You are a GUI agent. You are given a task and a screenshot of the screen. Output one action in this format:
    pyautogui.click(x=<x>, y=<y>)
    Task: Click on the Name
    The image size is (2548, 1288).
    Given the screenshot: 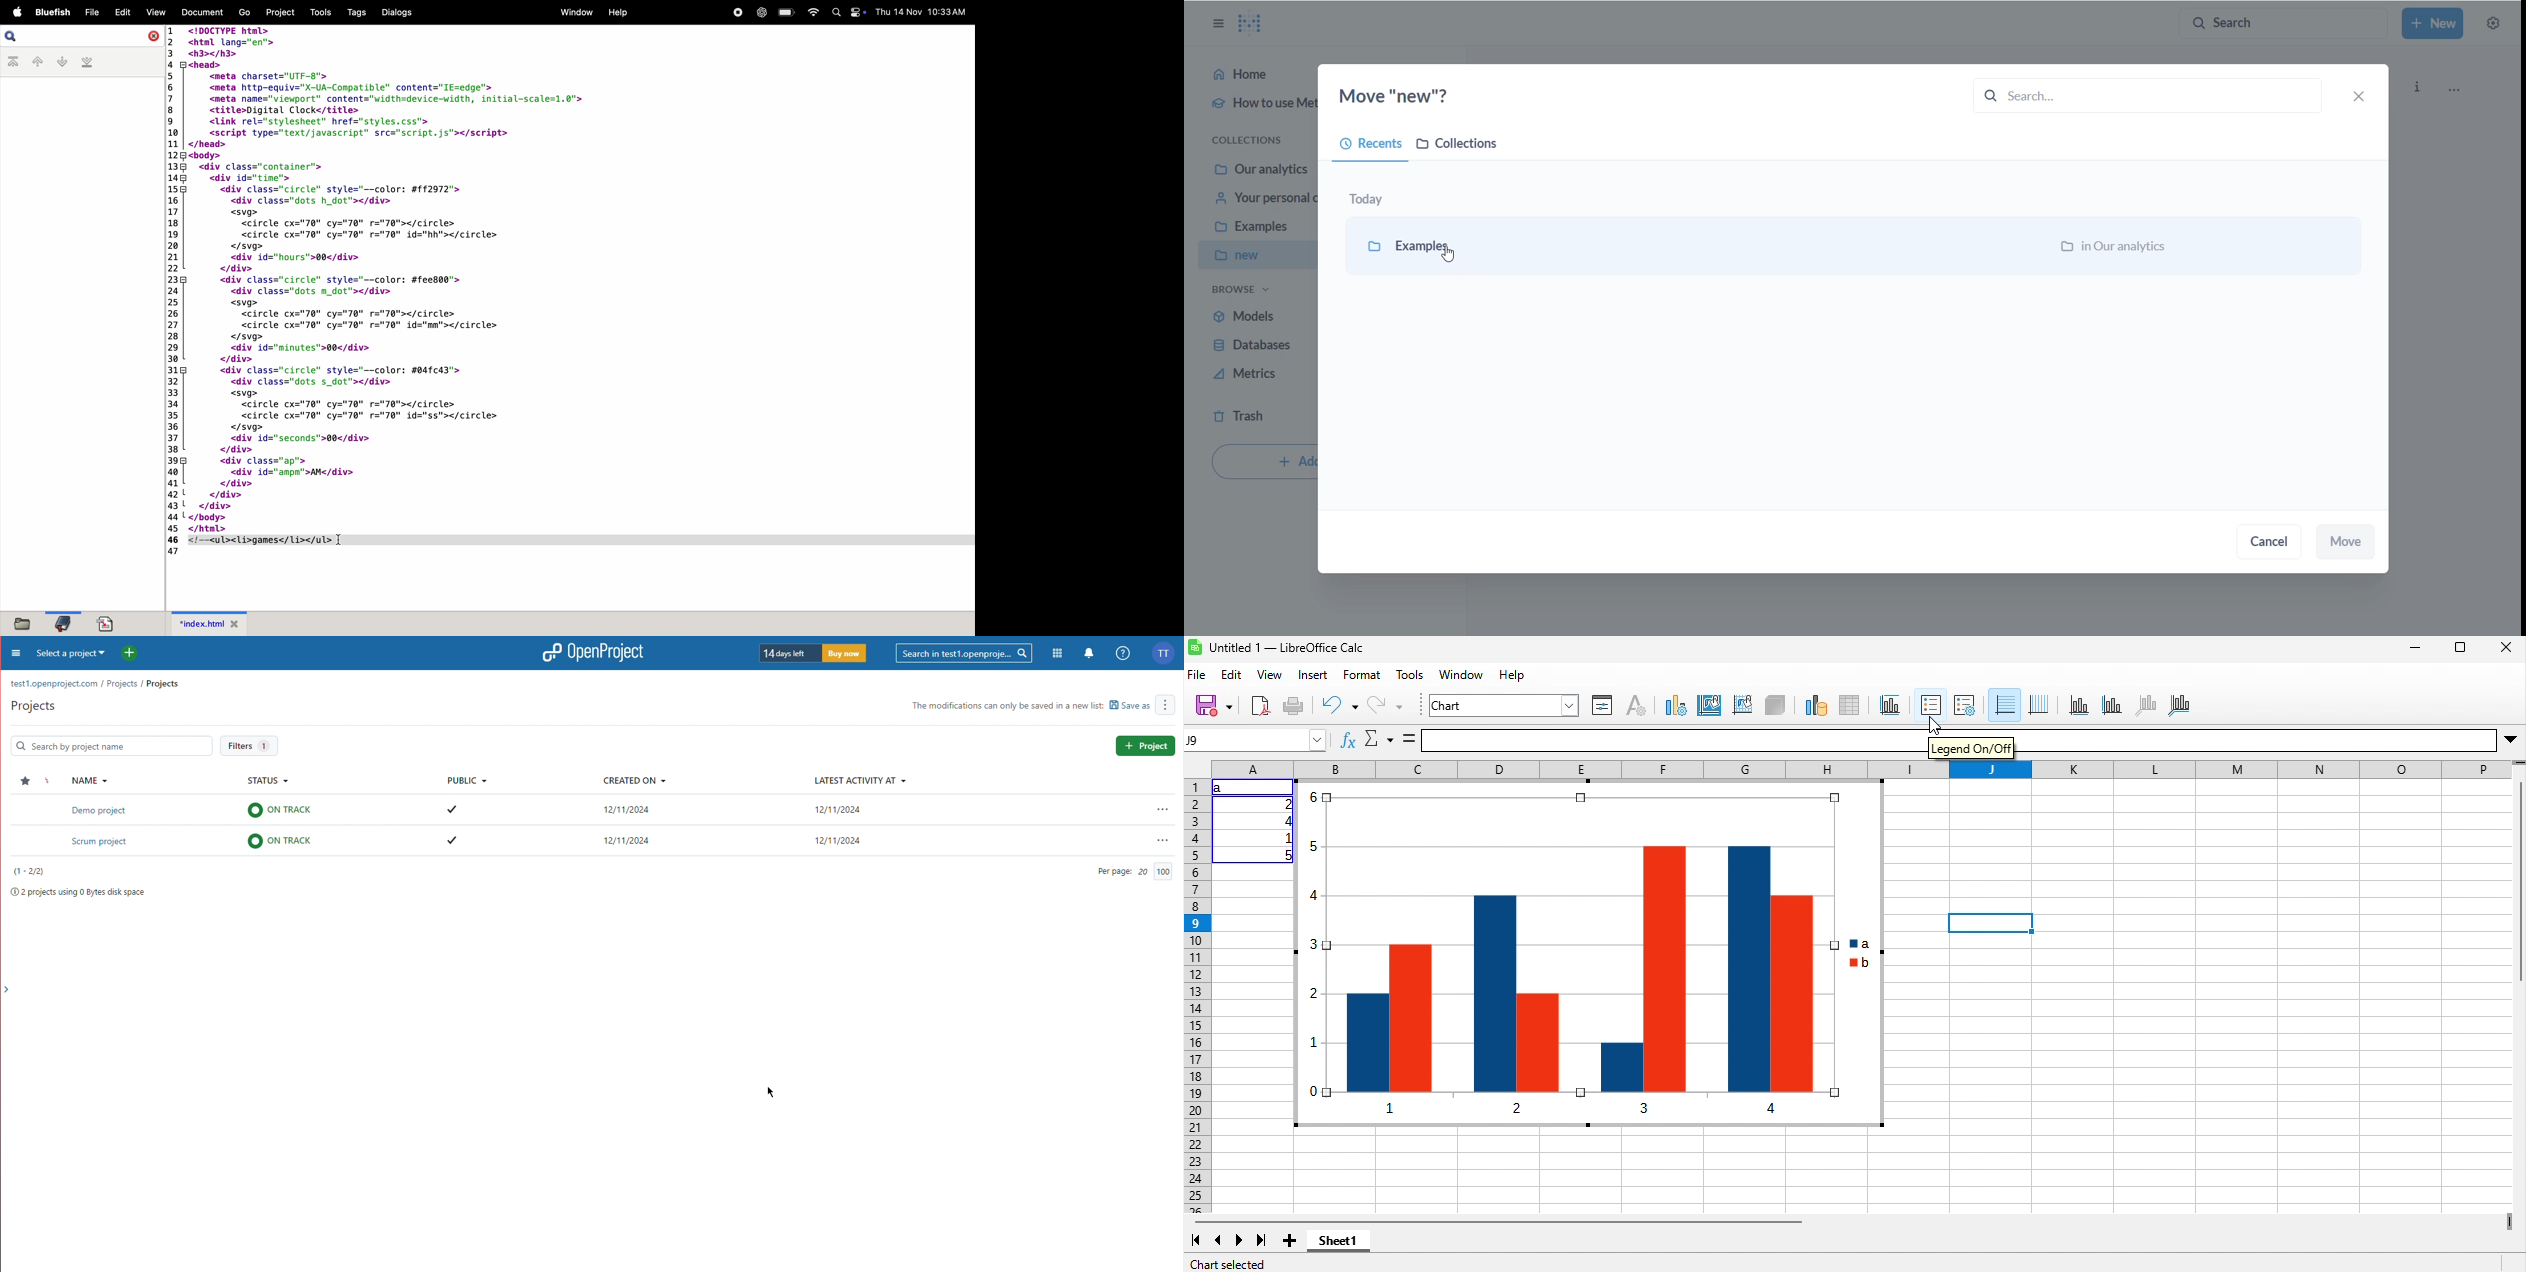 What is the action you would take?
    pyautogui.click(x=88, y=778)
    